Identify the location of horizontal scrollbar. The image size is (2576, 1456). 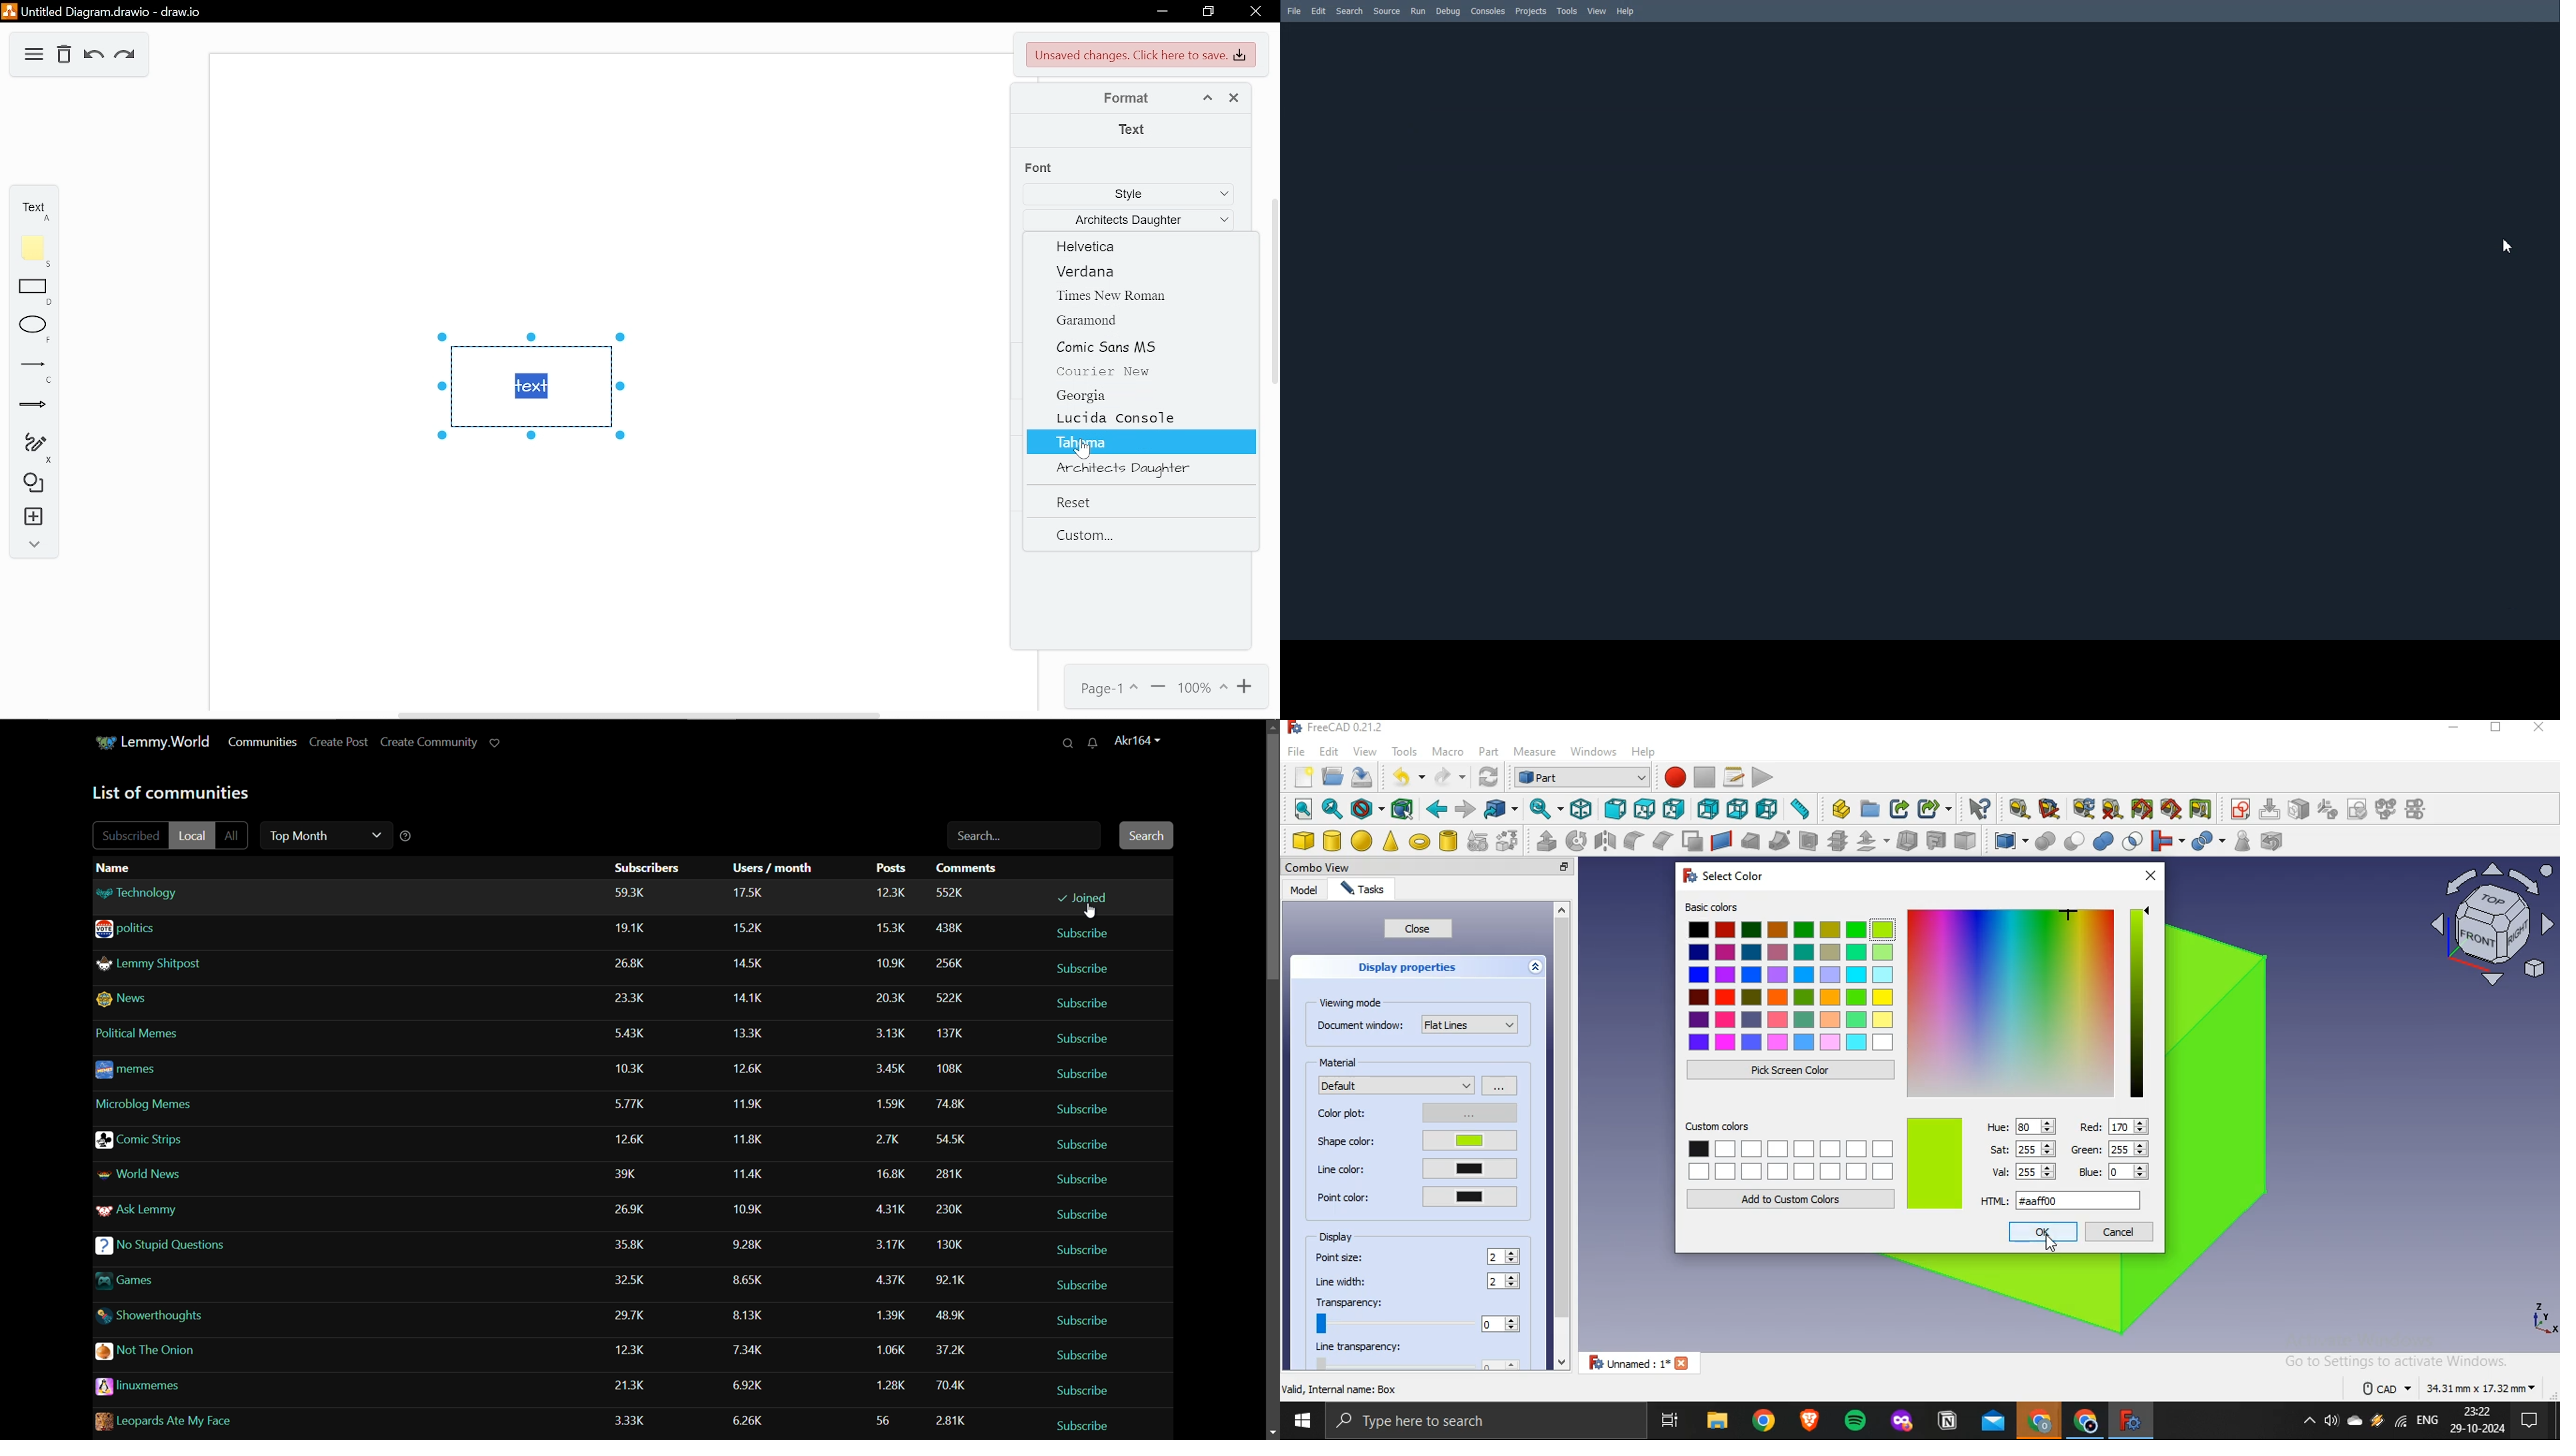
(639, 715).